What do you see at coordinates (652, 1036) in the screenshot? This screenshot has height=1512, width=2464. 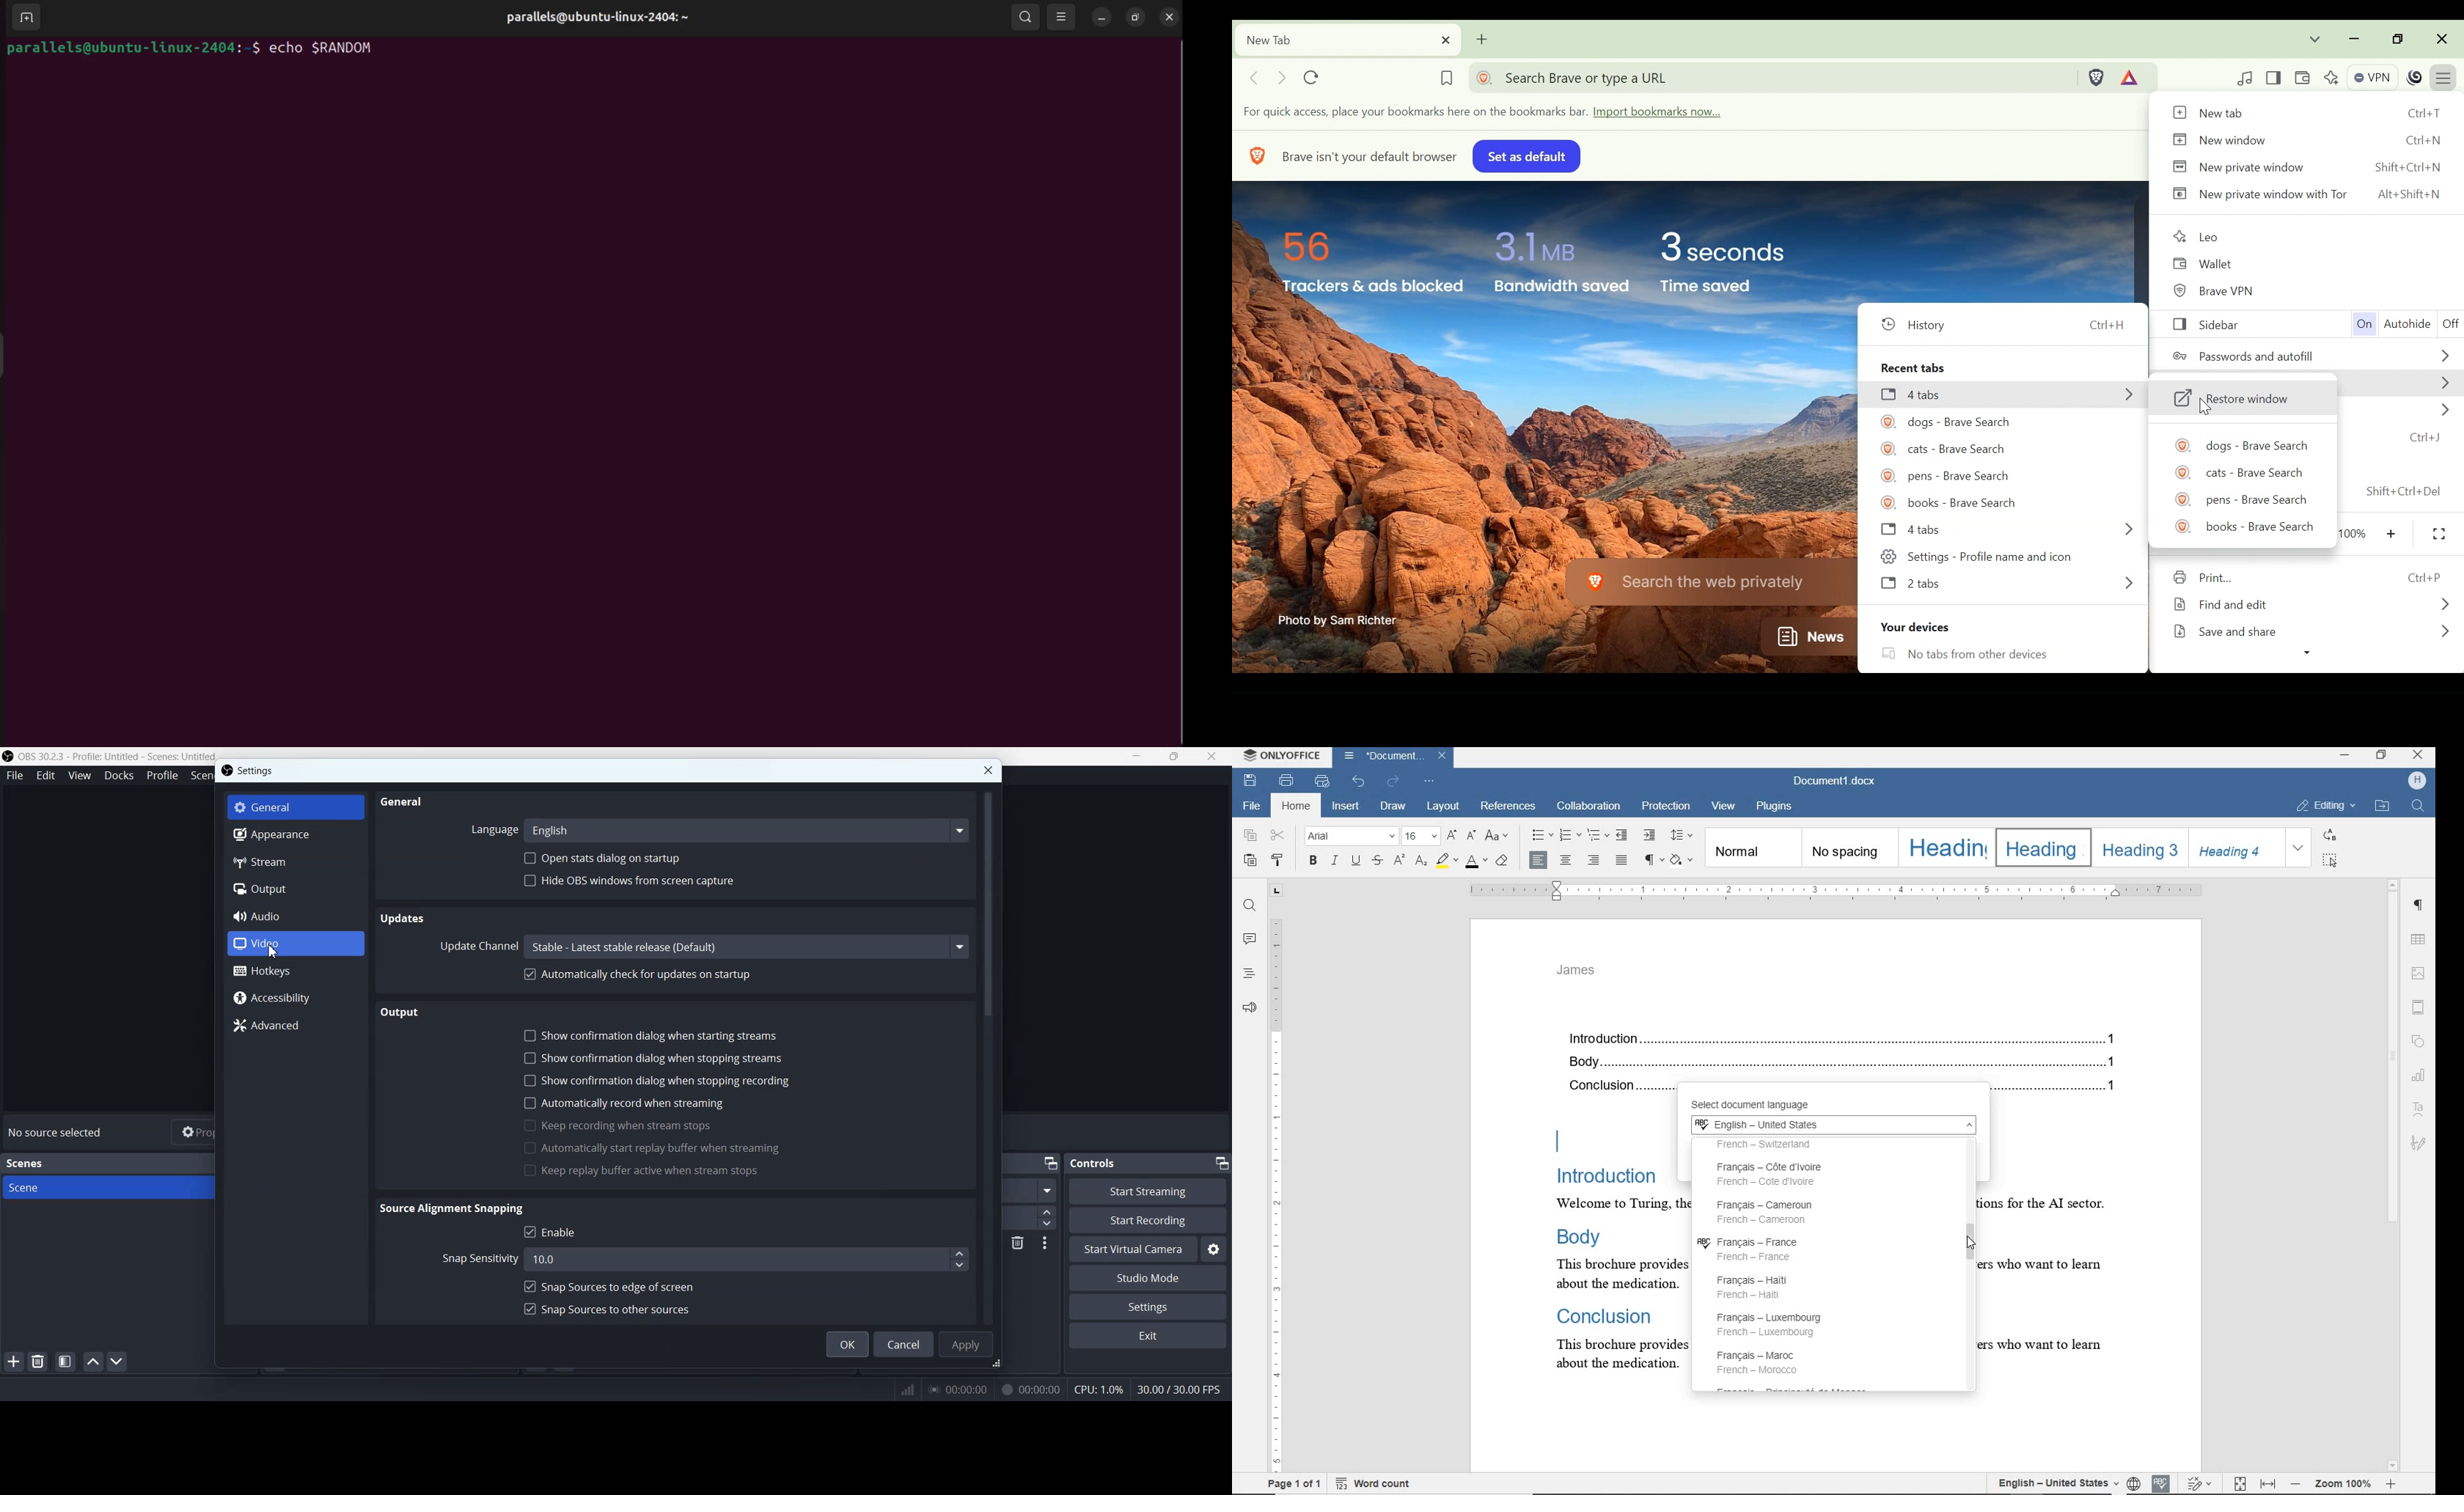 I see `Show confirmation dialog when starting streams` at bounding box center [652, 1036].